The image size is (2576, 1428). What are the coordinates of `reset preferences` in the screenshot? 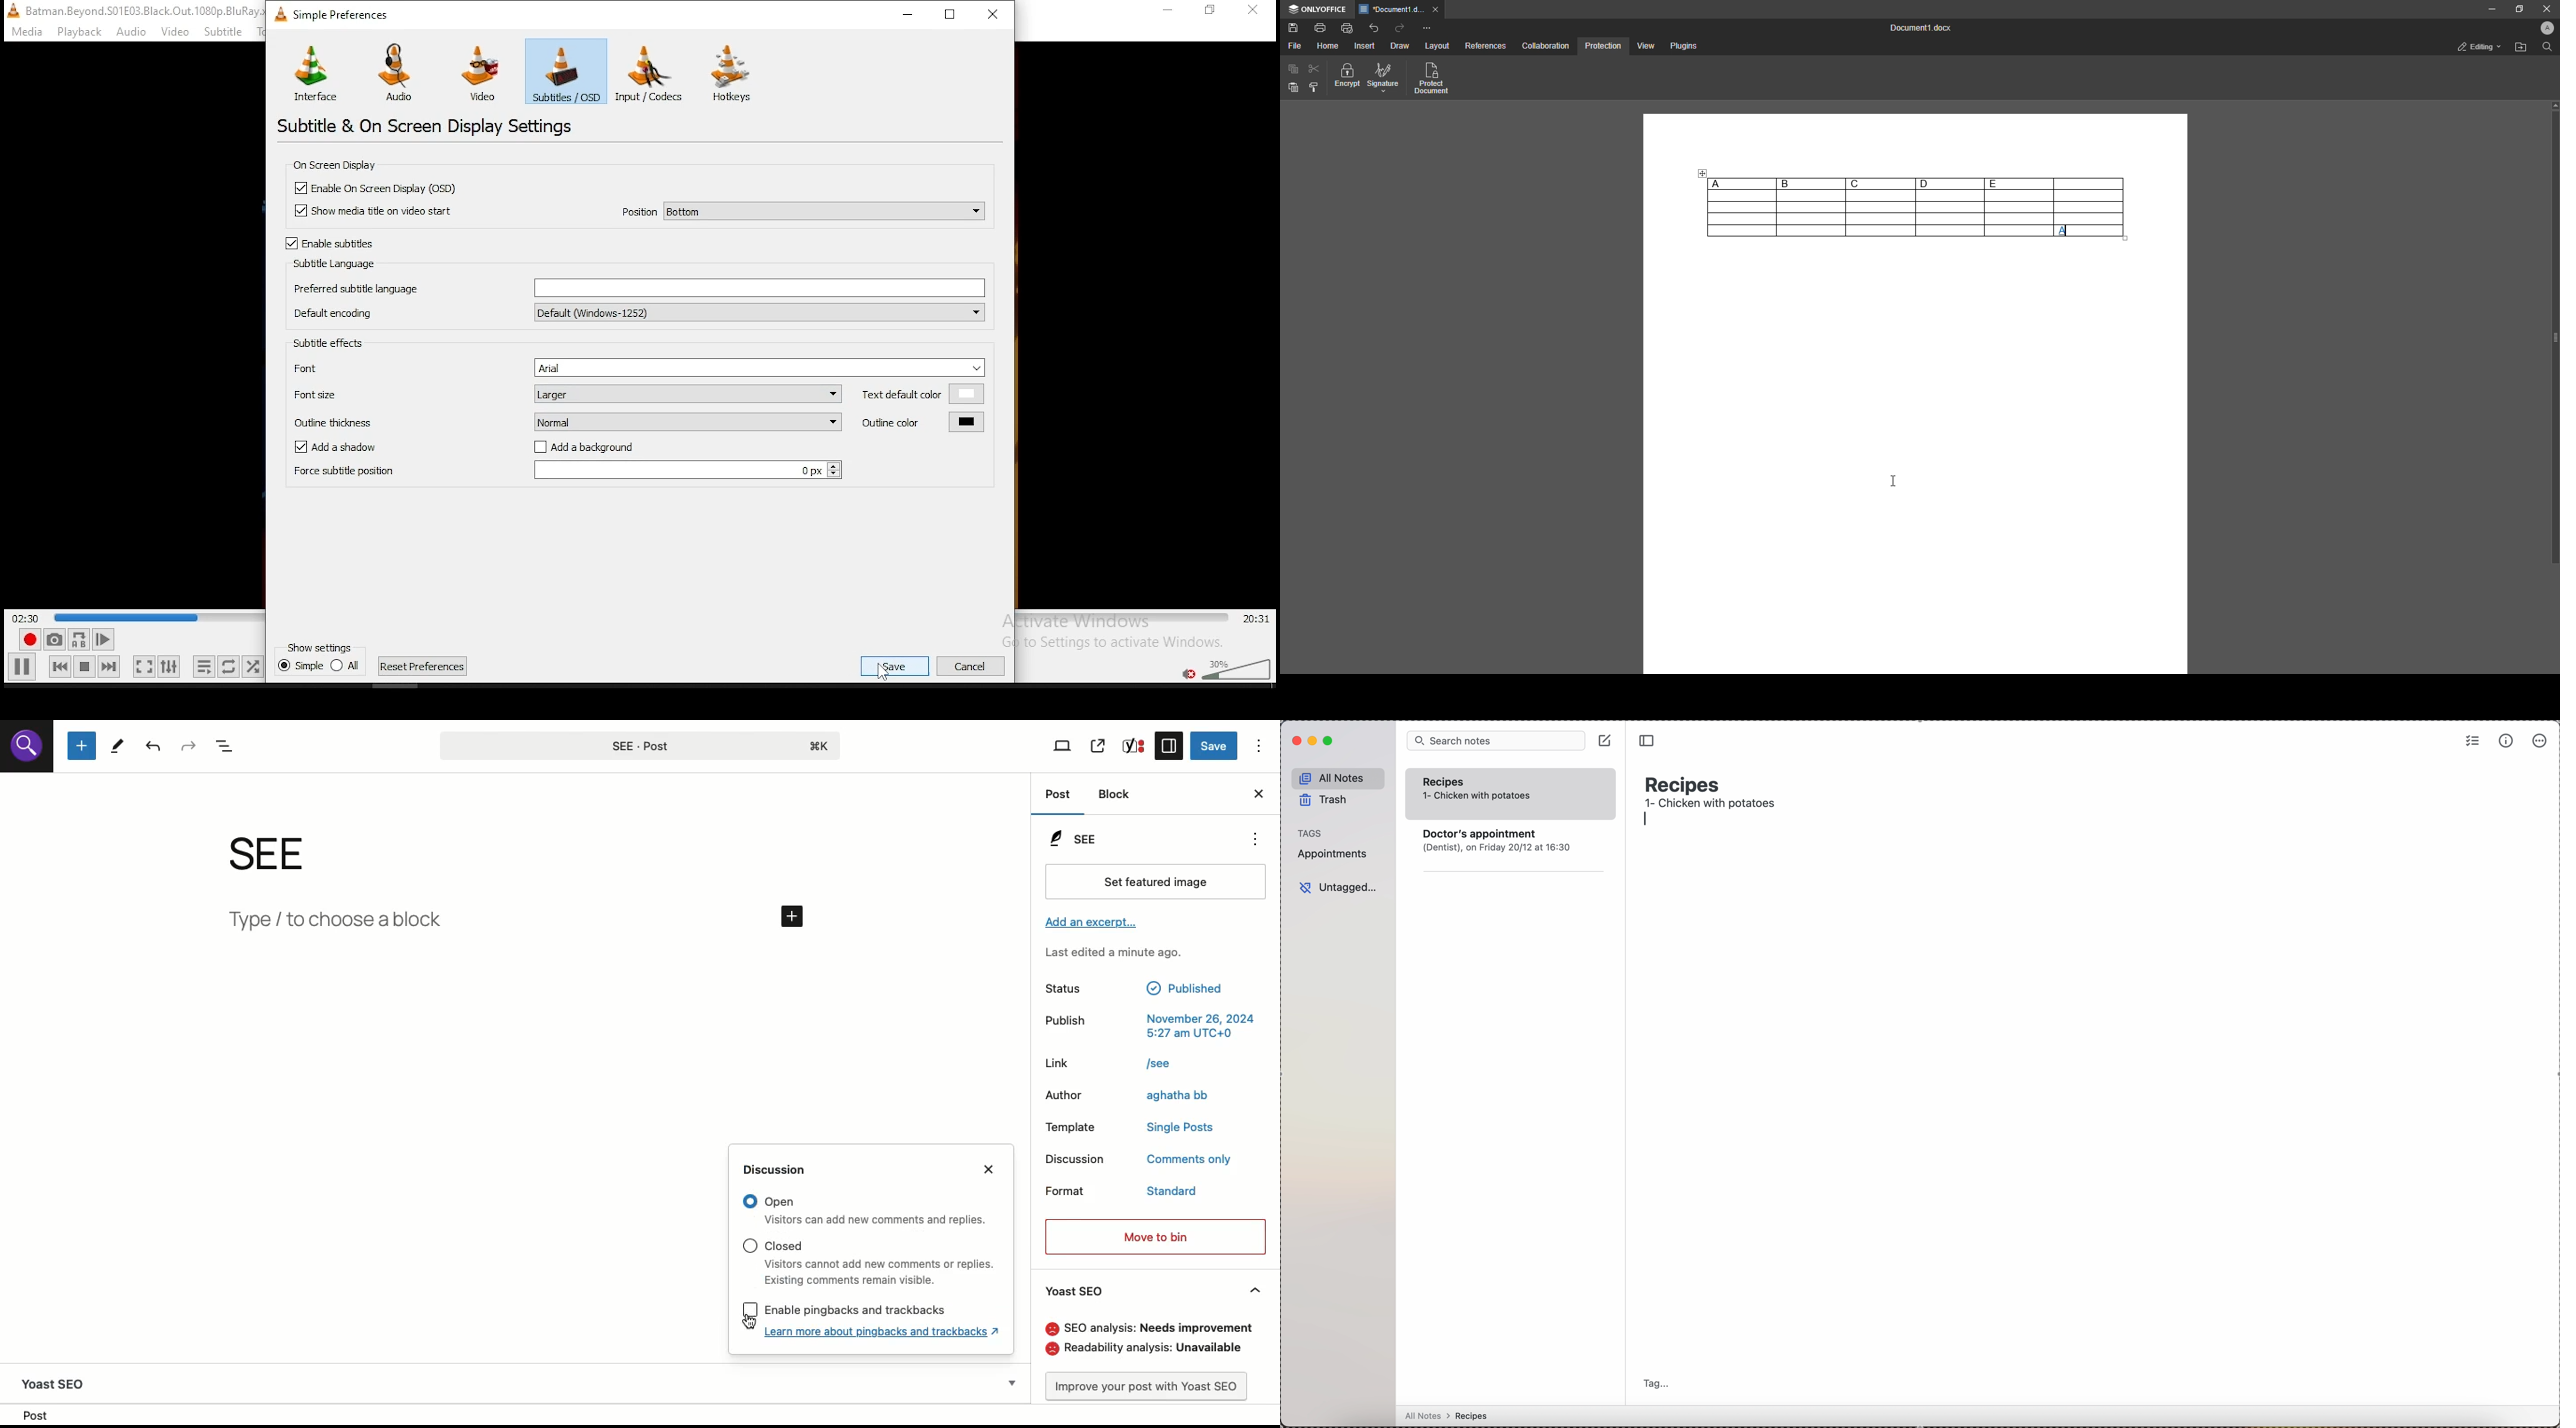 It's located at (423, 666).